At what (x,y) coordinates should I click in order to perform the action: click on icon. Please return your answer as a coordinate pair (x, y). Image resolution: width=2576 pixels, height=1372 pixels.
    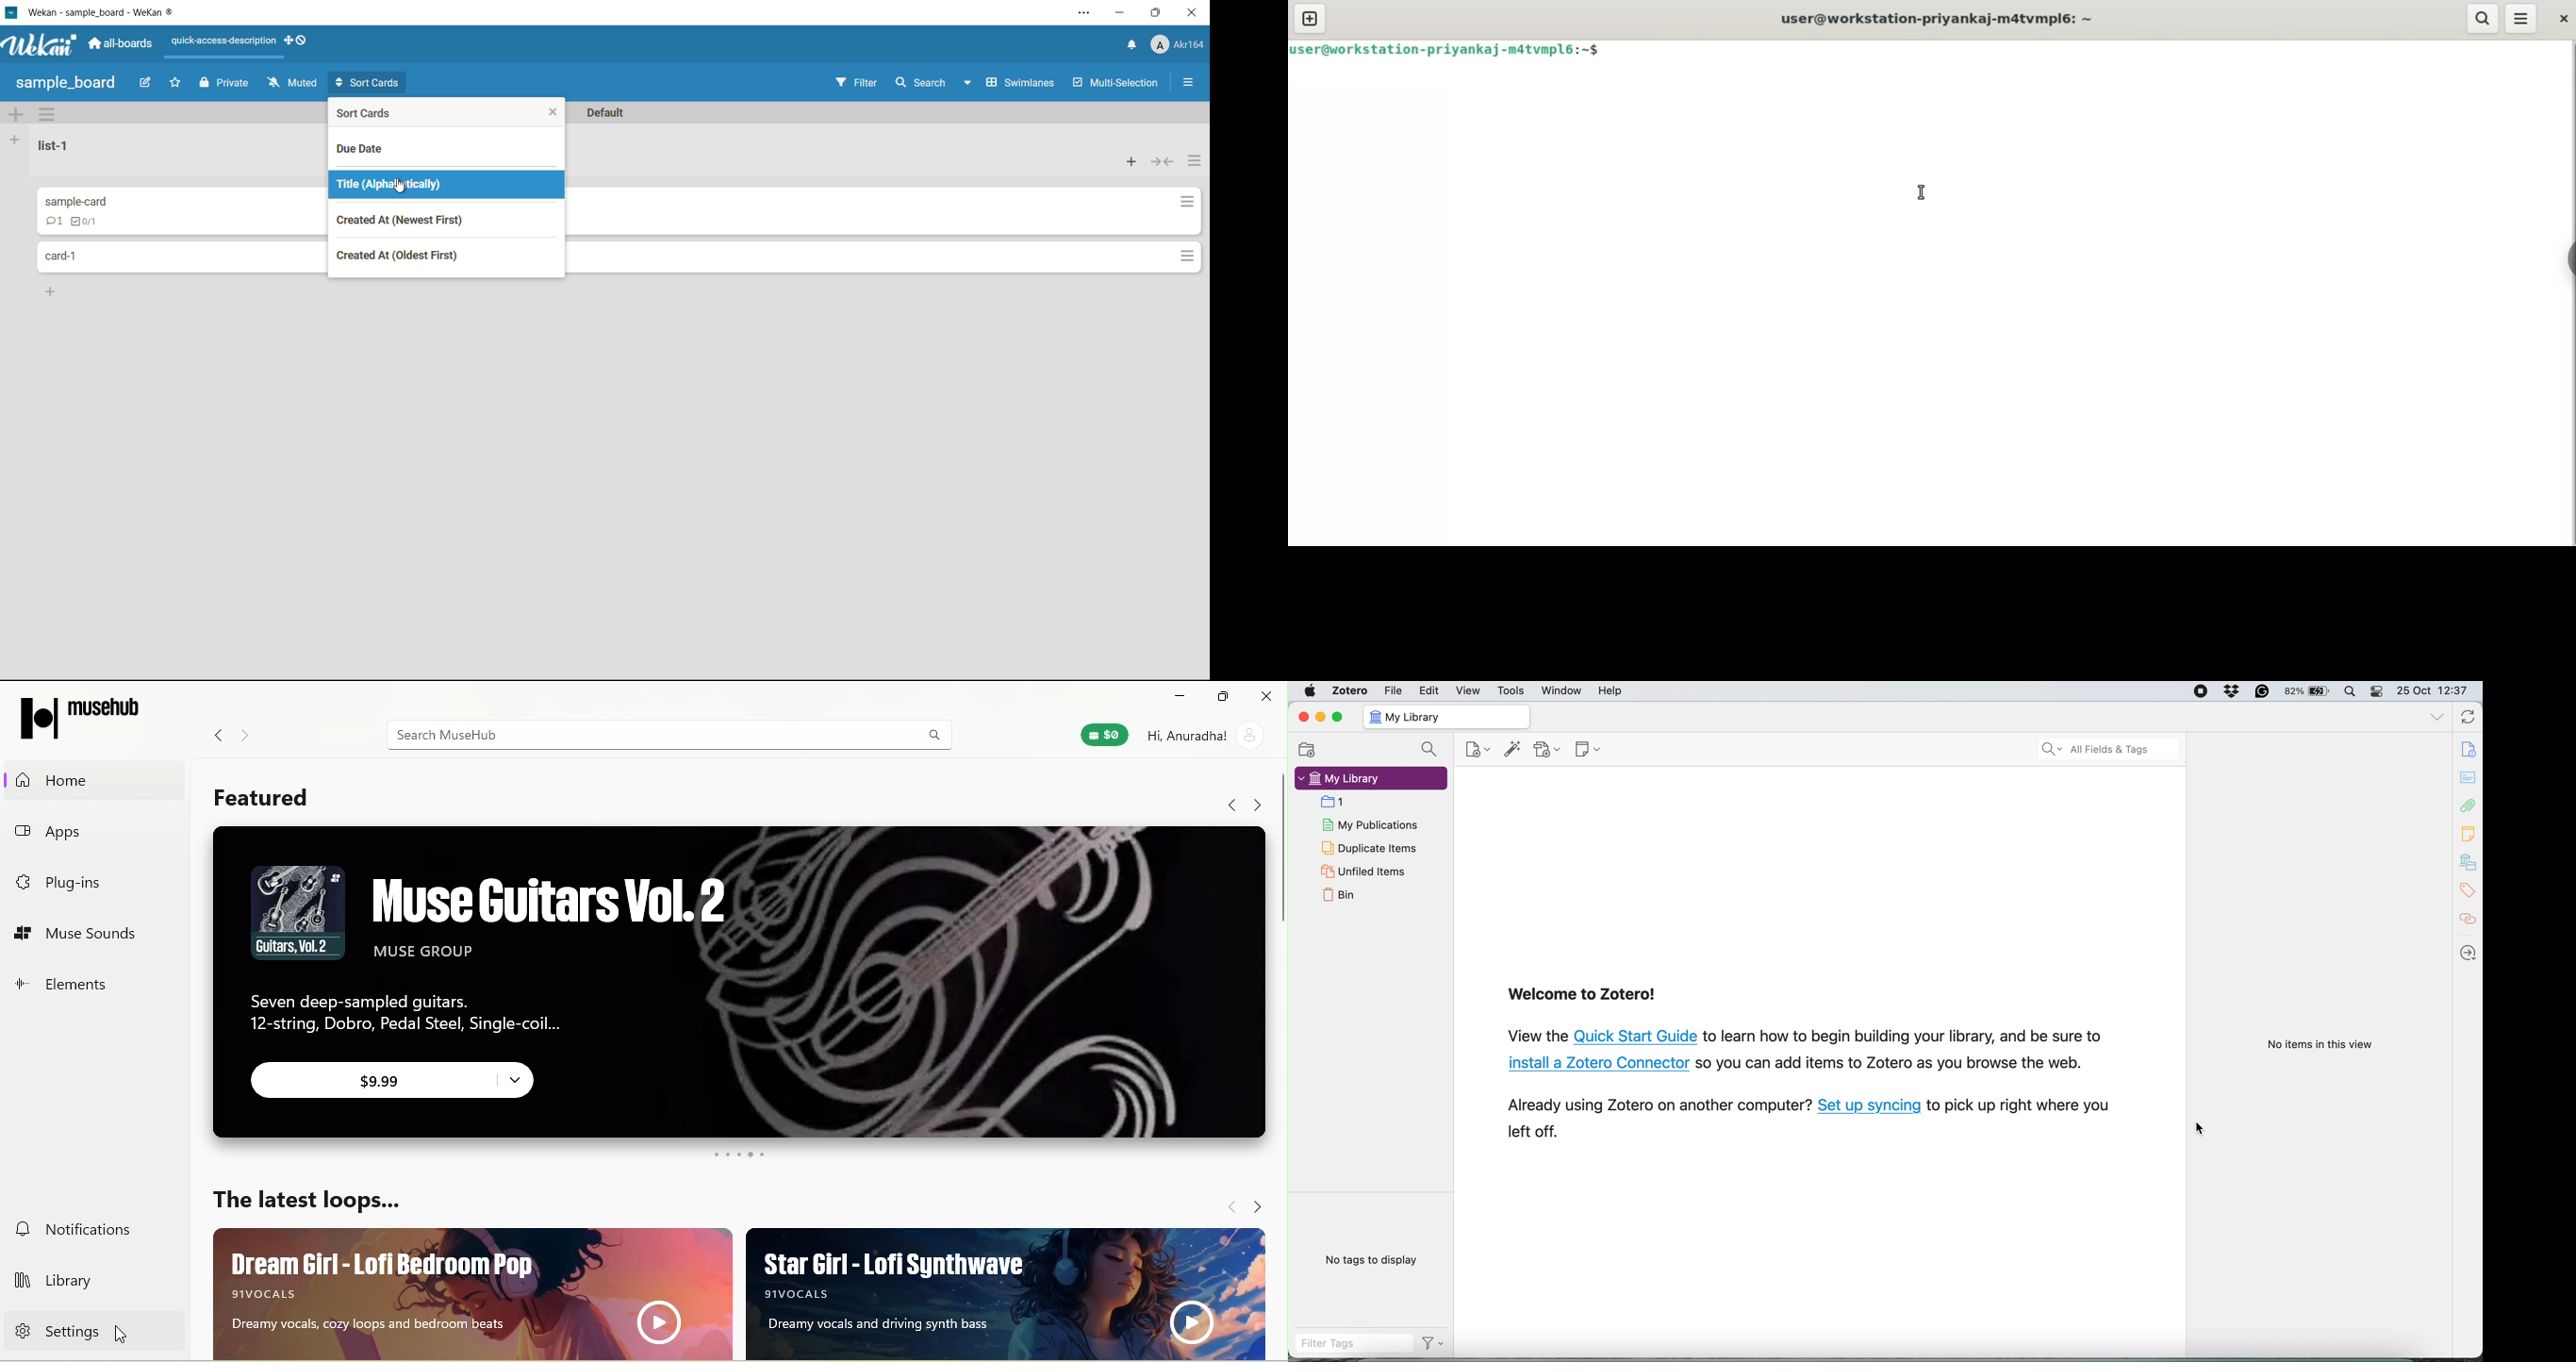
    Looking at the image, I should click on (80, 715).